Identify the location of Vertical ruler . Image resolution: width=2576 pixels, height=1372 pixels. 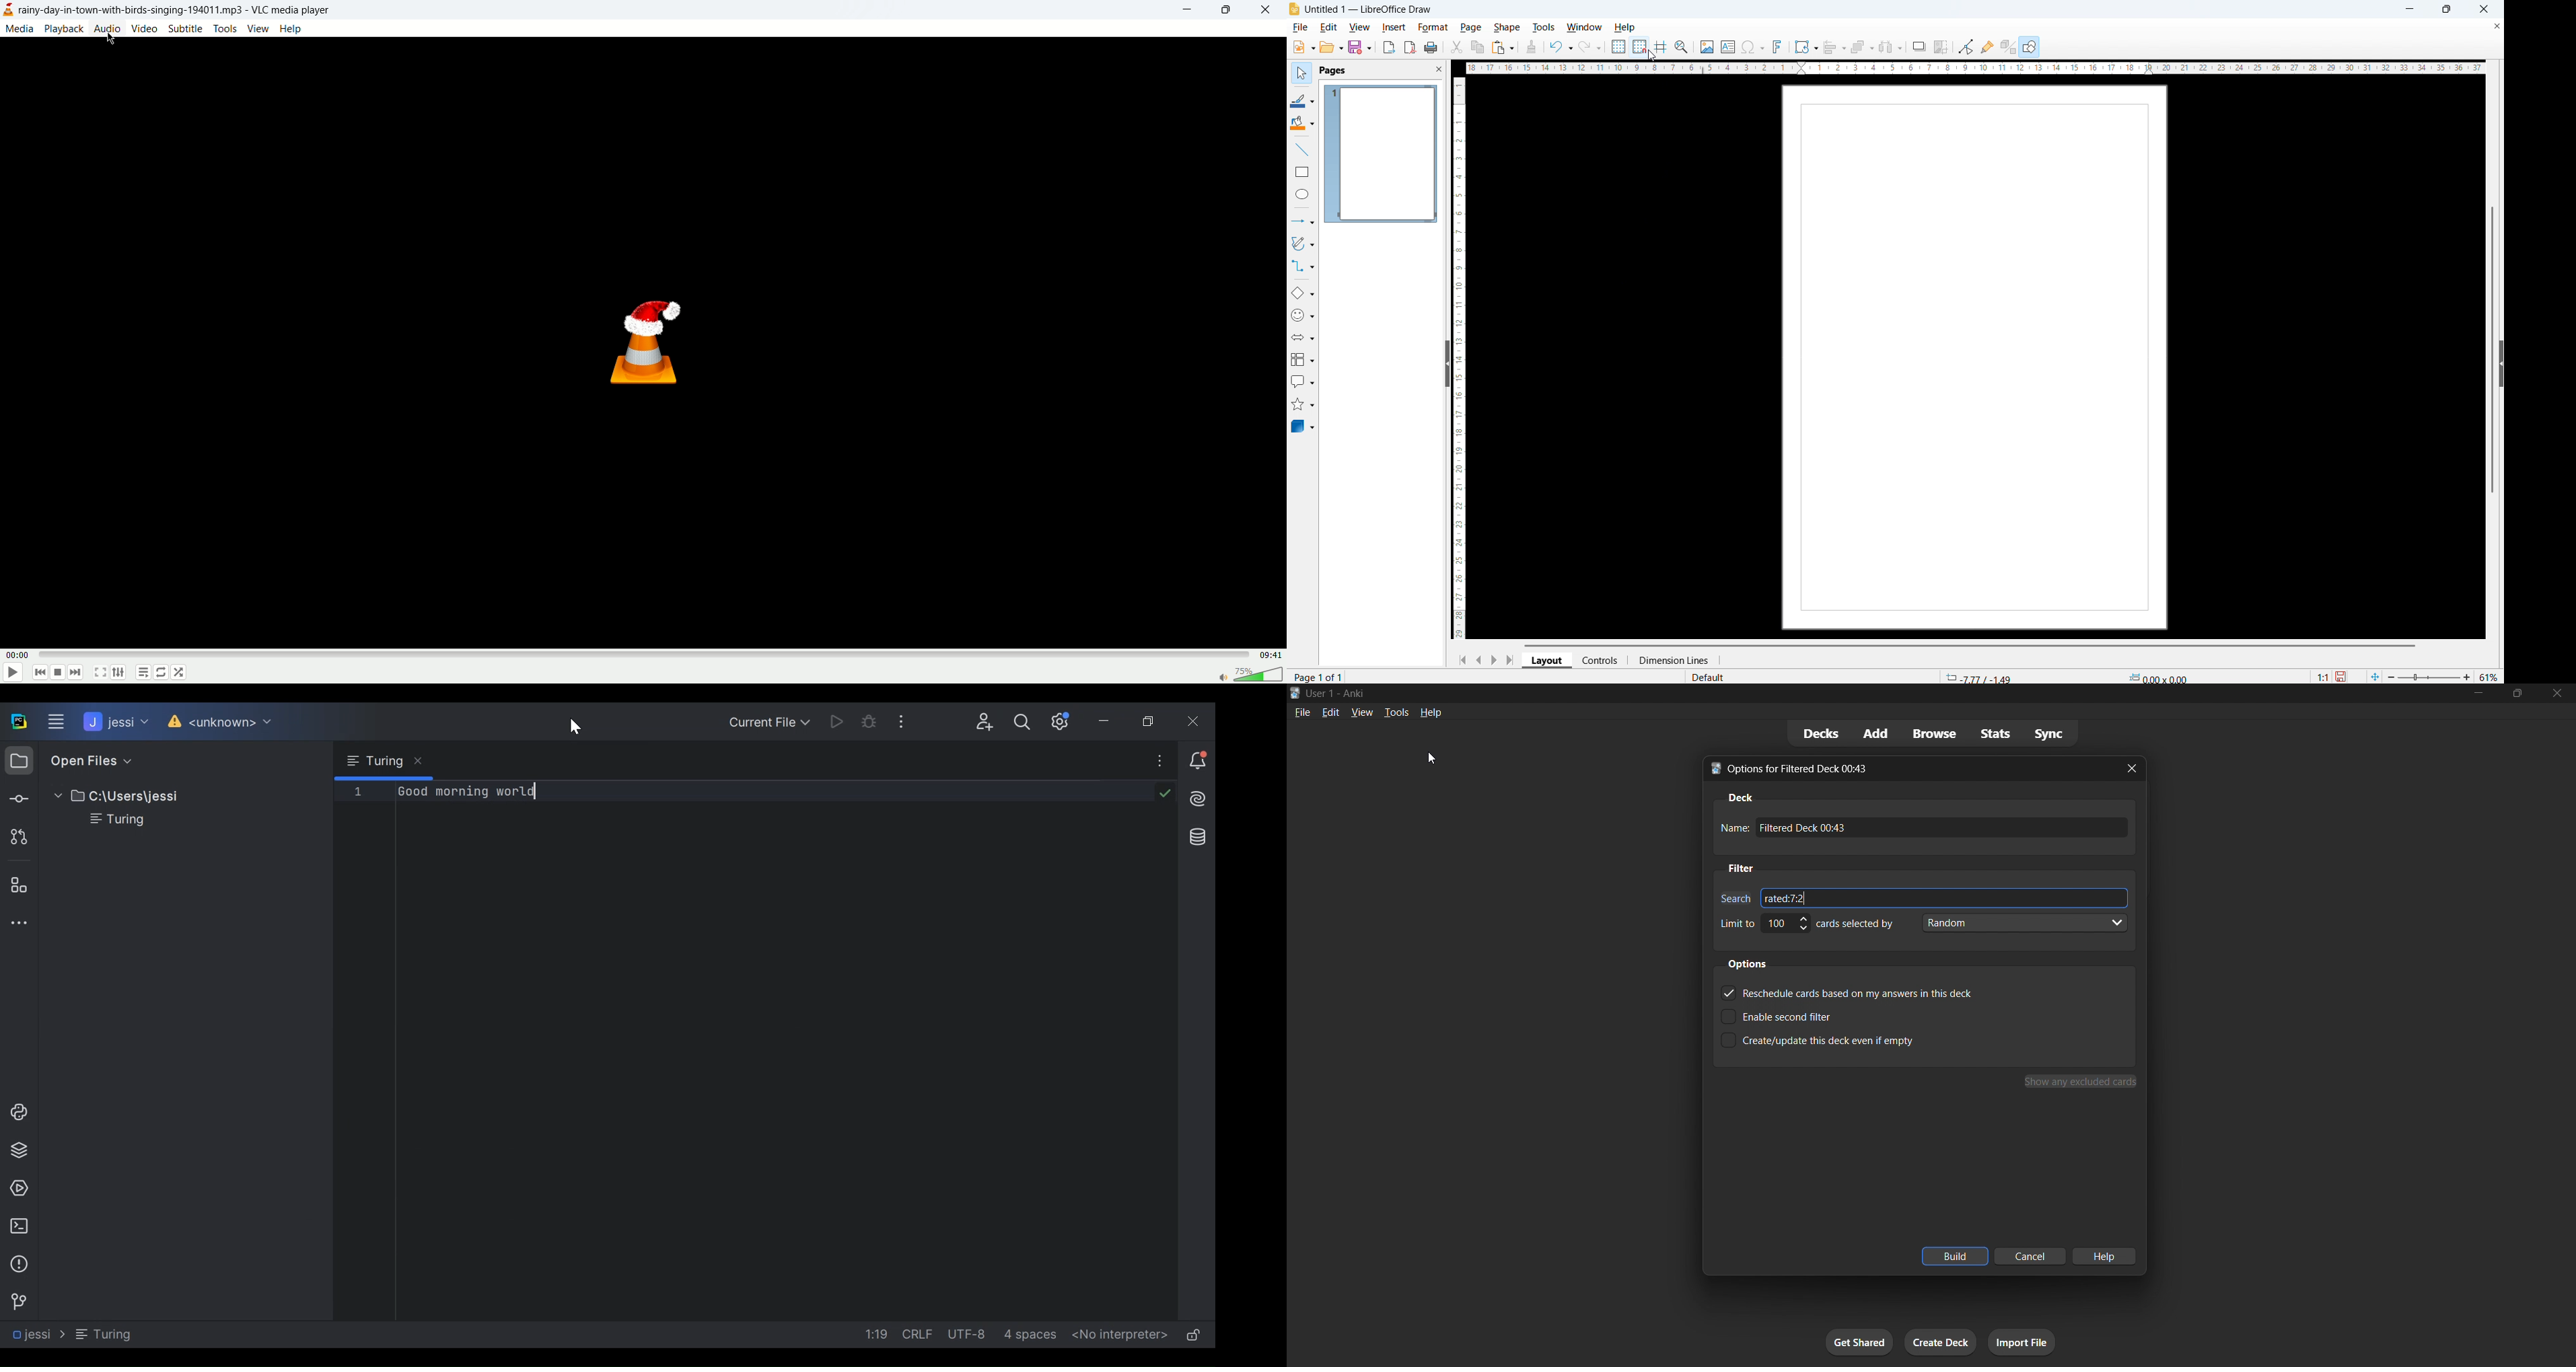
(1459, 359).